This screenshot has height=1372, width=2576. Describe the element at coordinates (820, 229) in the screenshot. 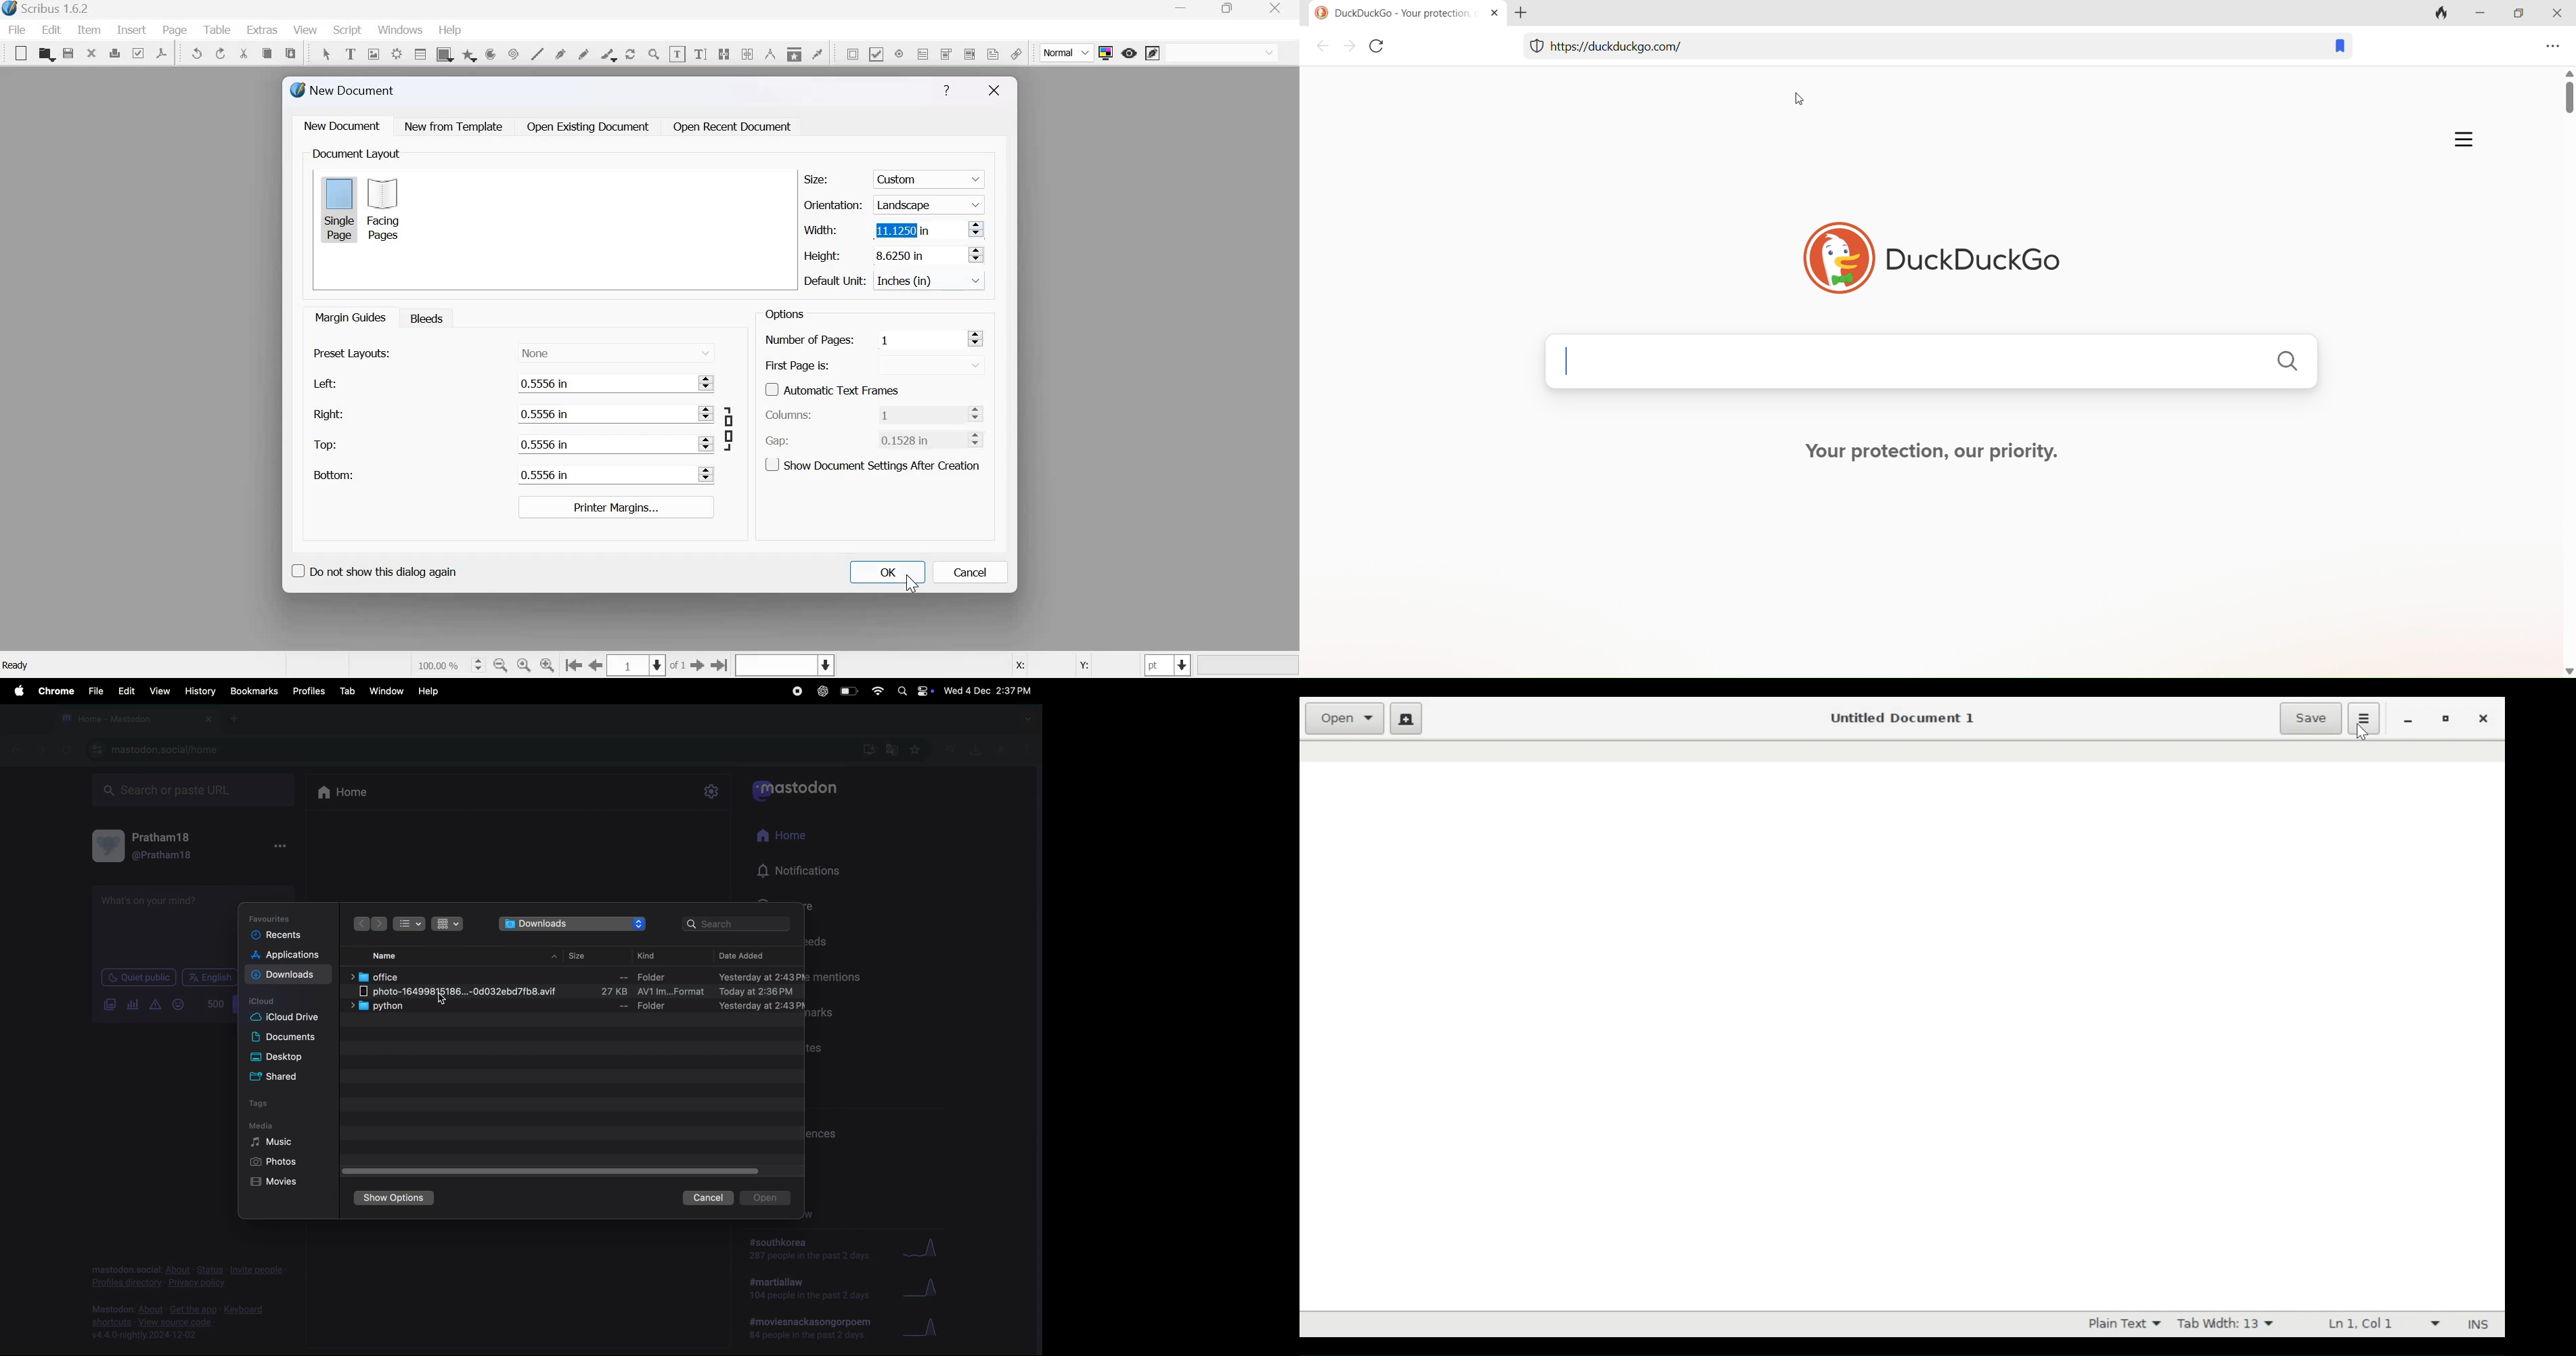

I see `Width: ` at that location.